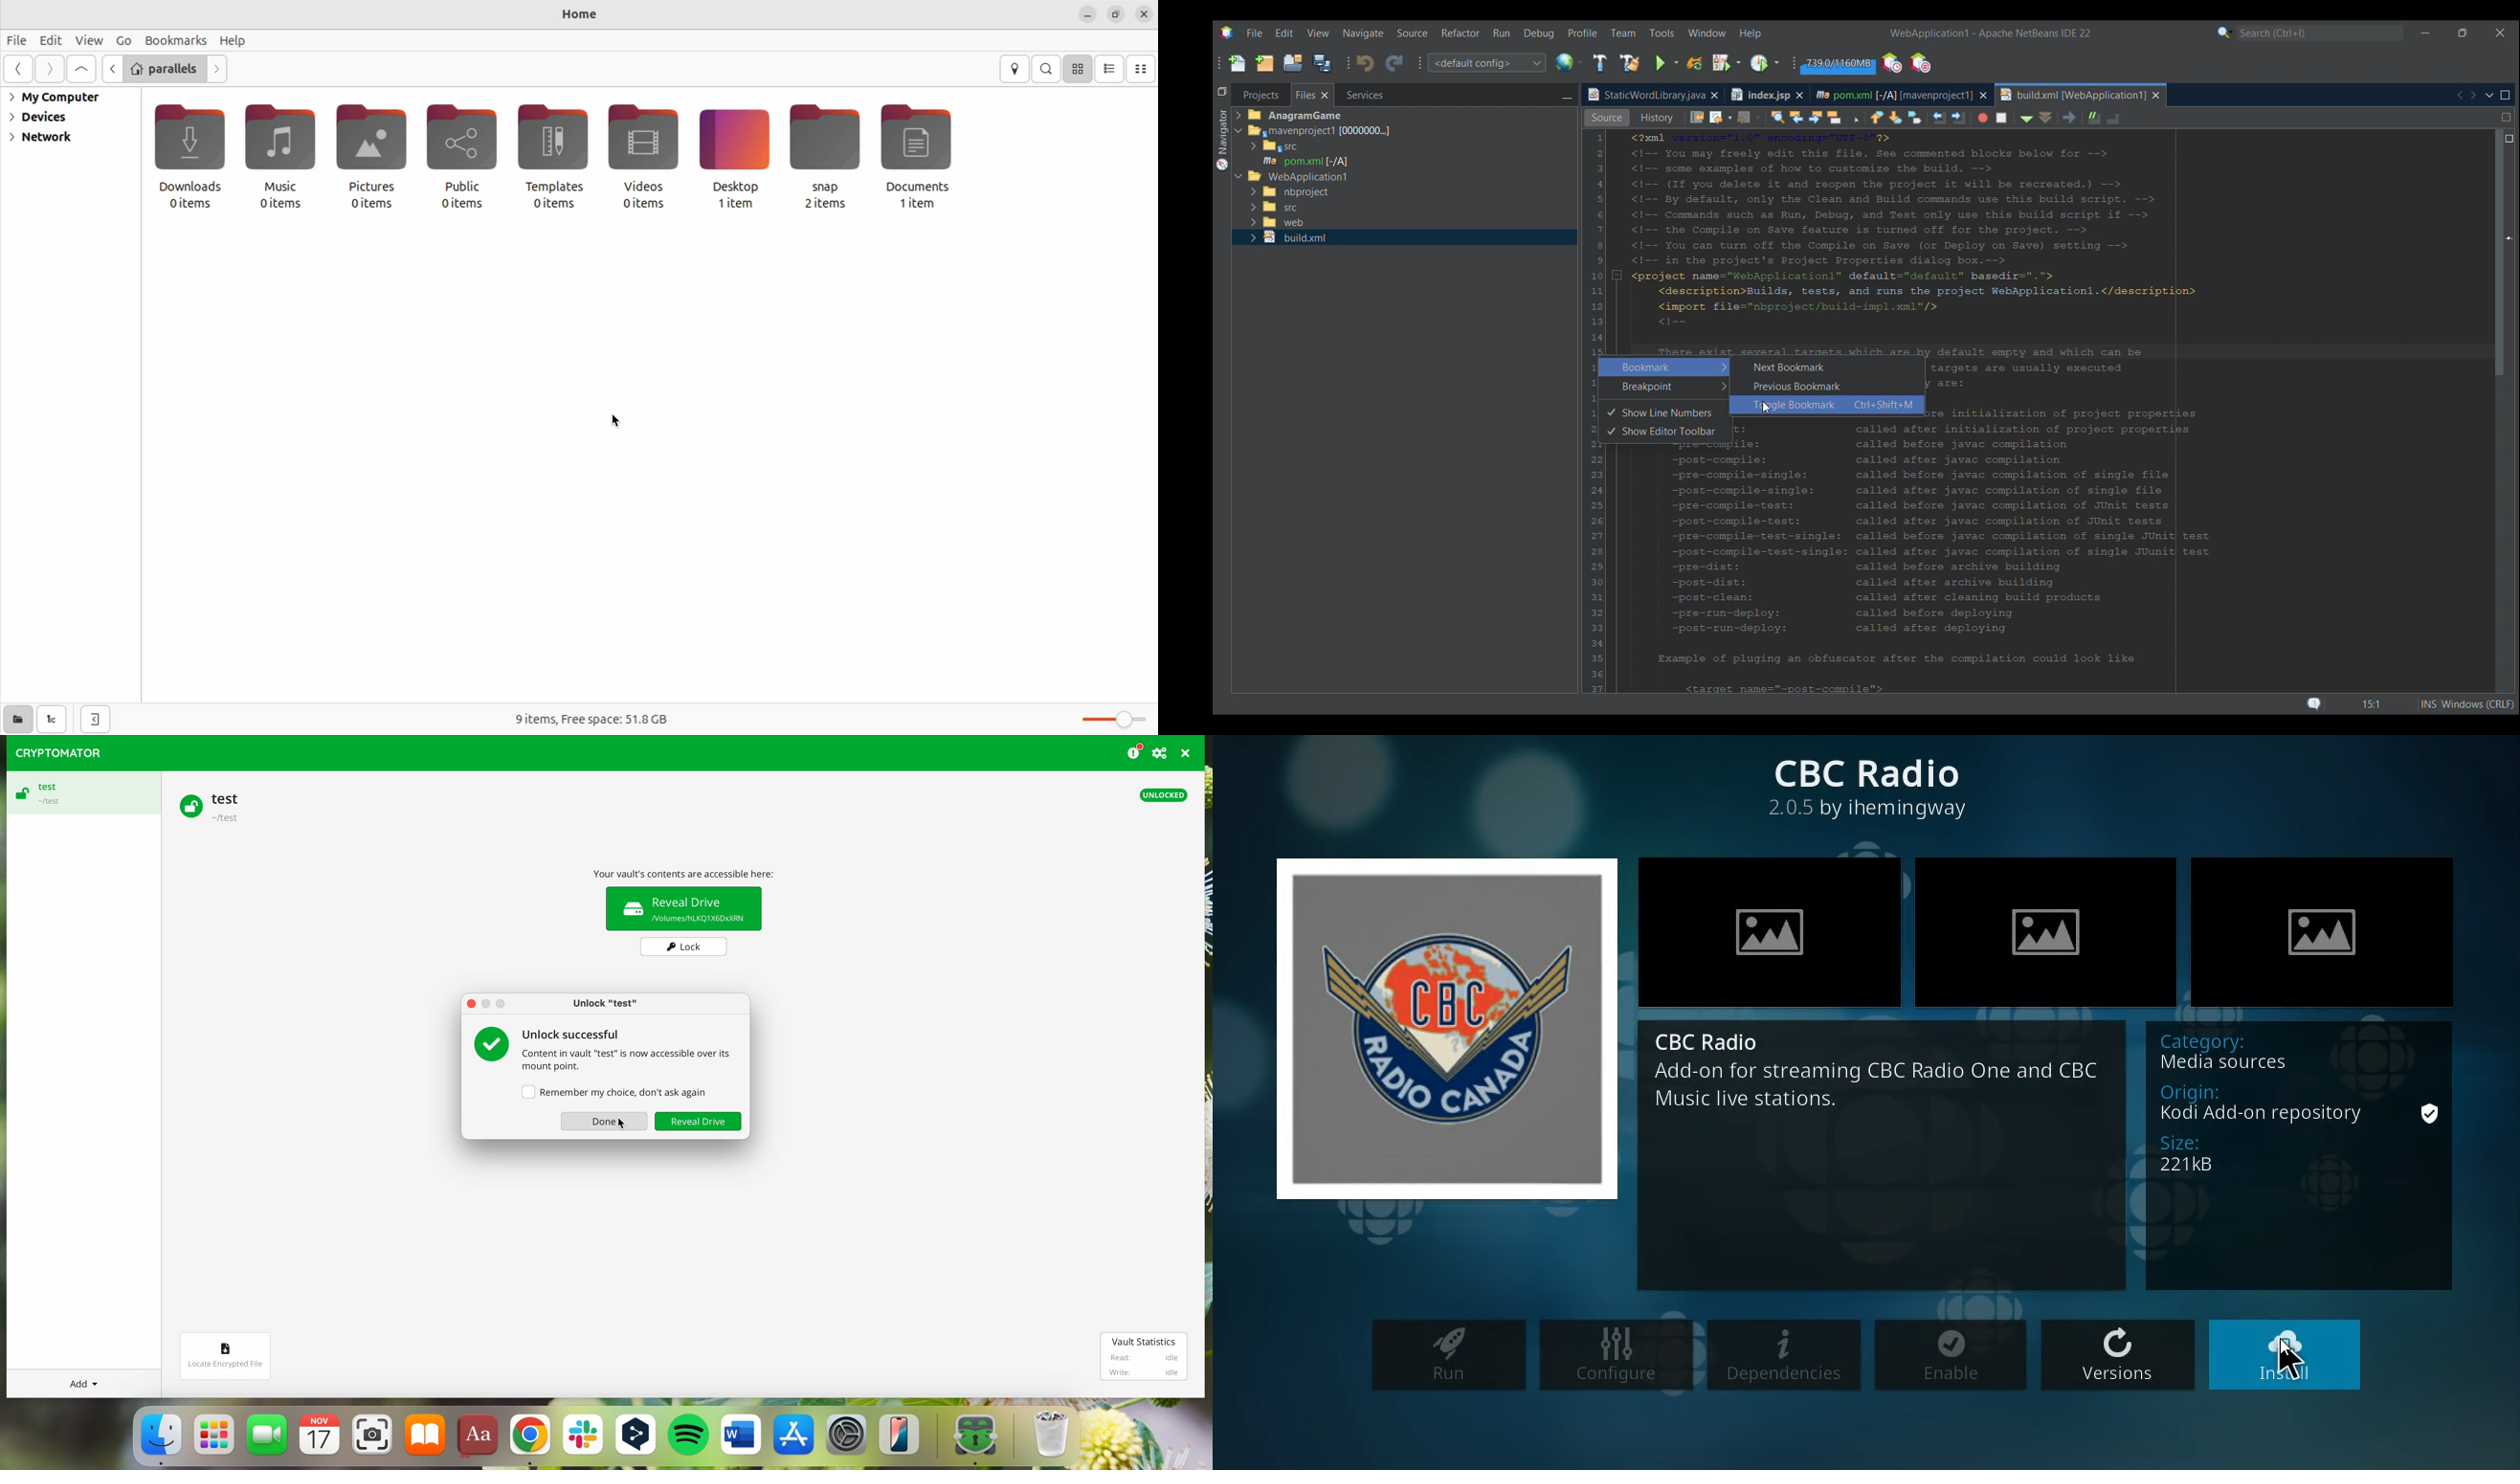  What do you see at coordinates (618, 1125) in the screenshot?
I see `cursor` at bounding box center [618, 1125].